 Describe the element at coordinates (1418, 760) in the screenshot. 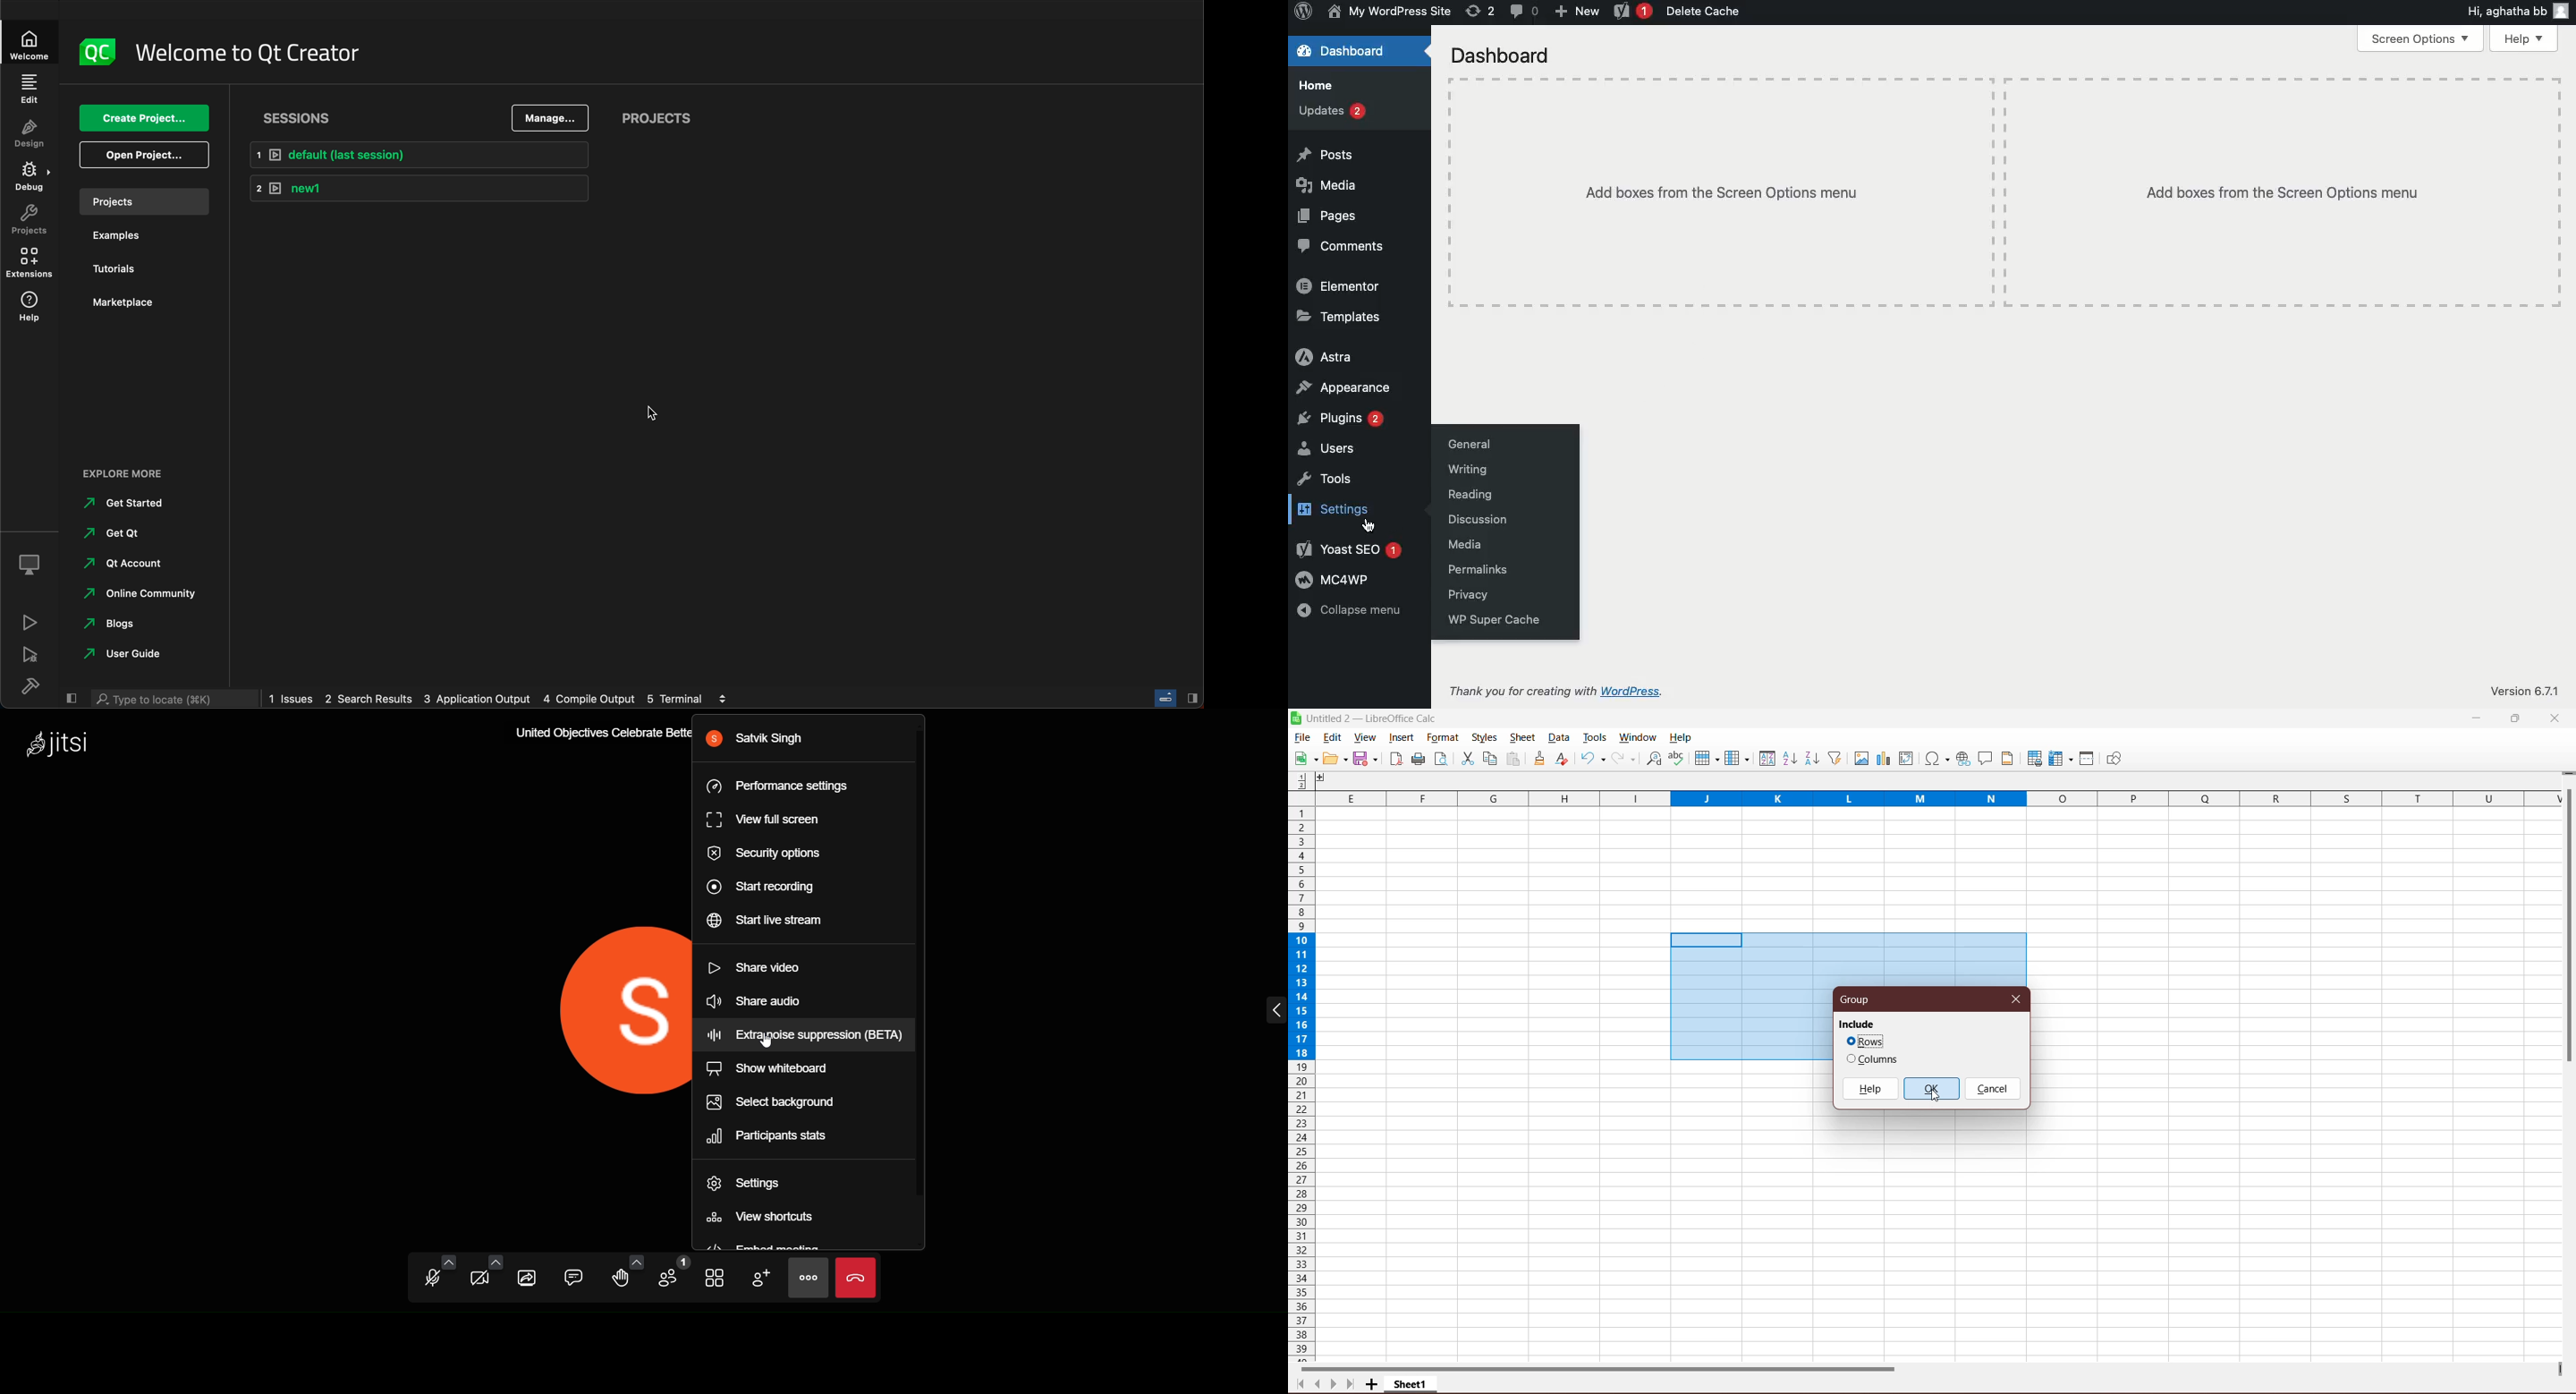

I see `Print` at that location.